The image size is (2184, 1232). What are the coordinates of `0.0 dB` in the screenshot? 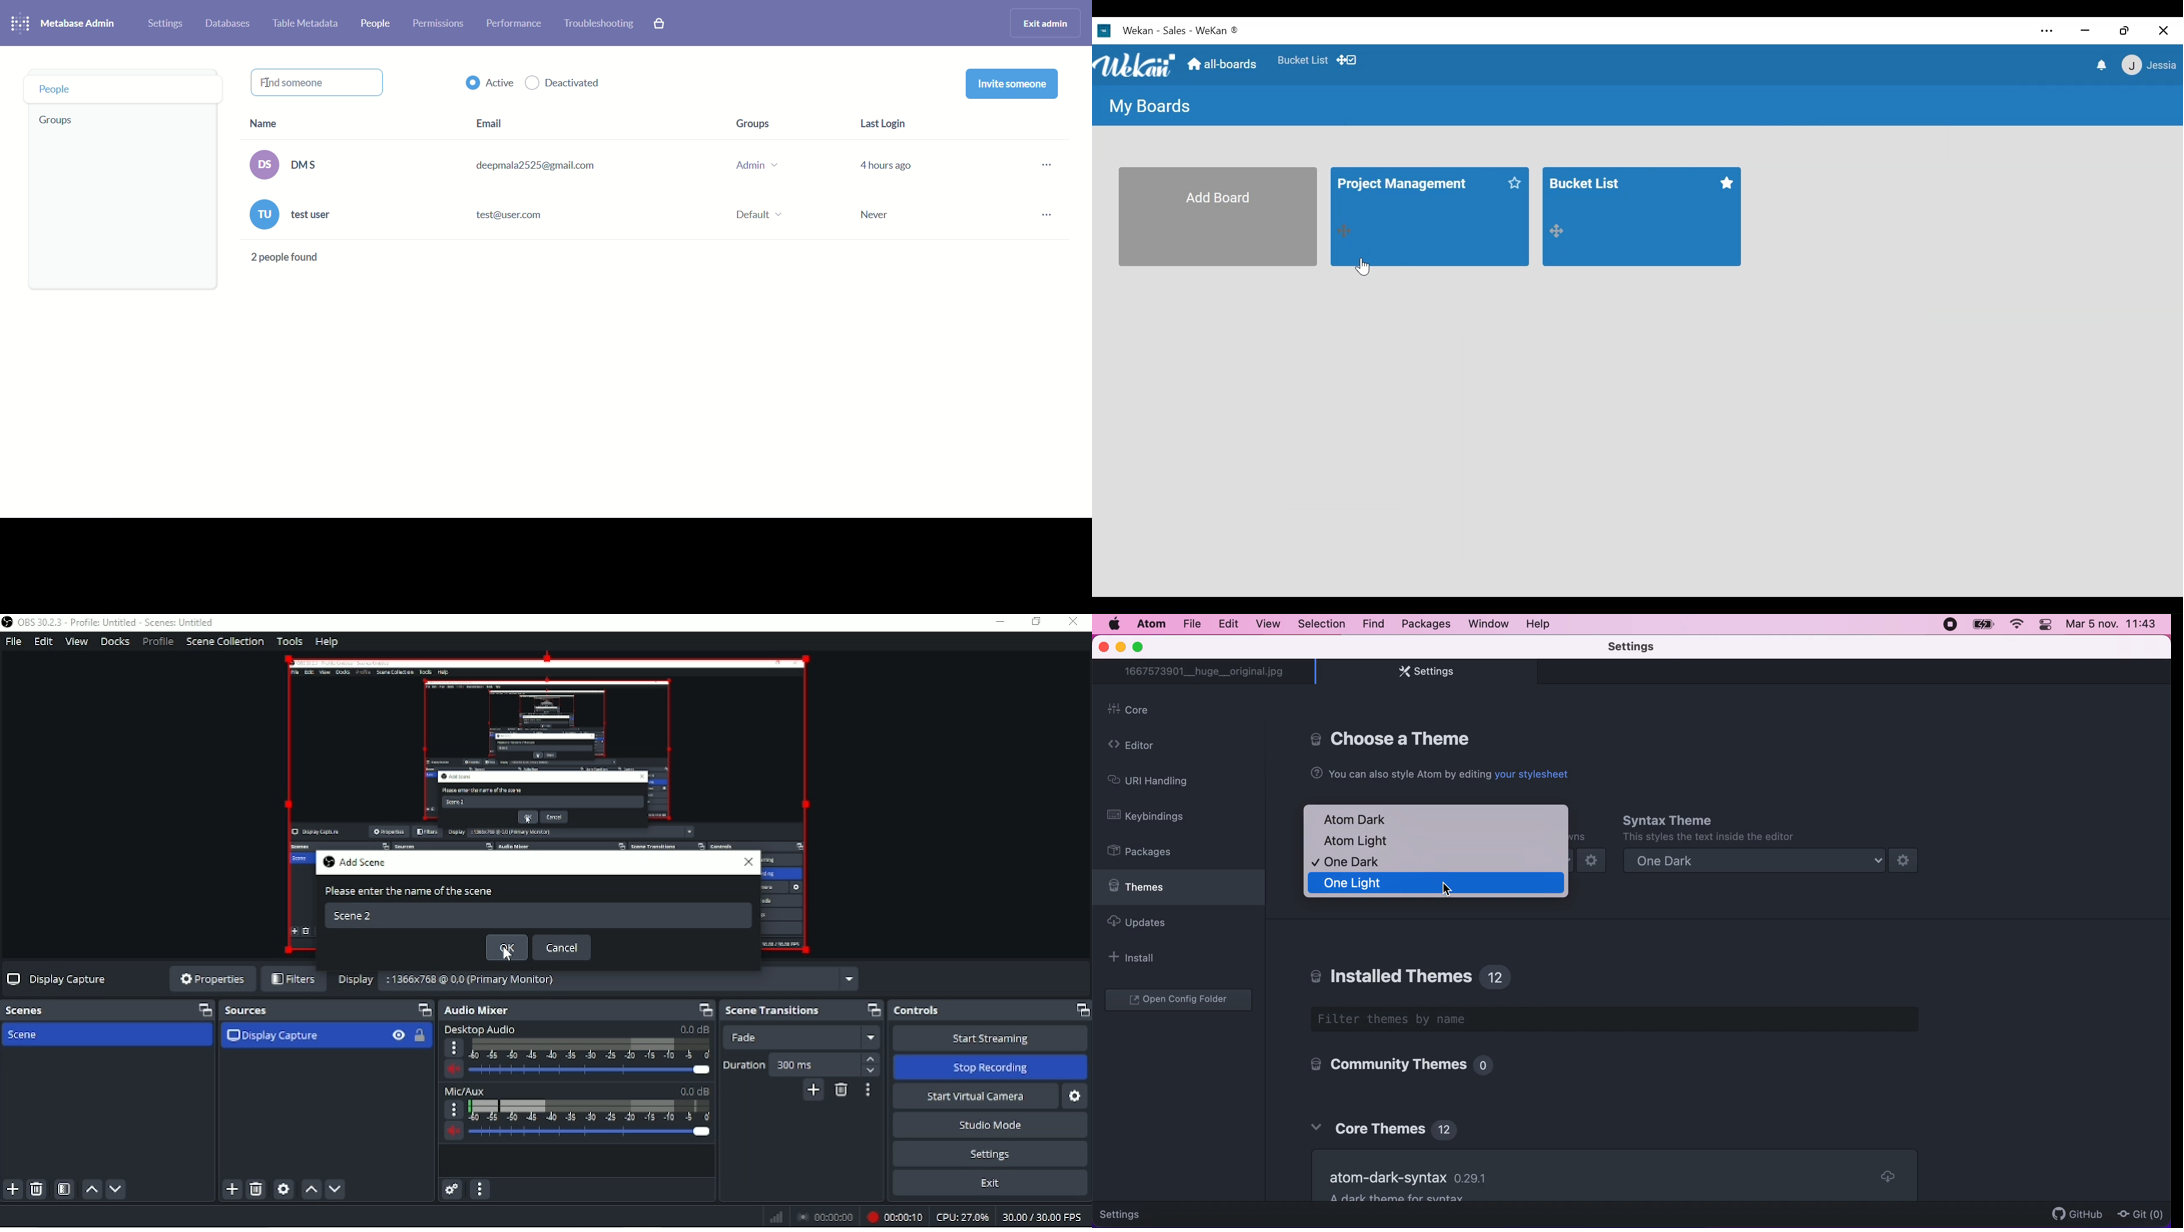 It's located at (694, 1029).